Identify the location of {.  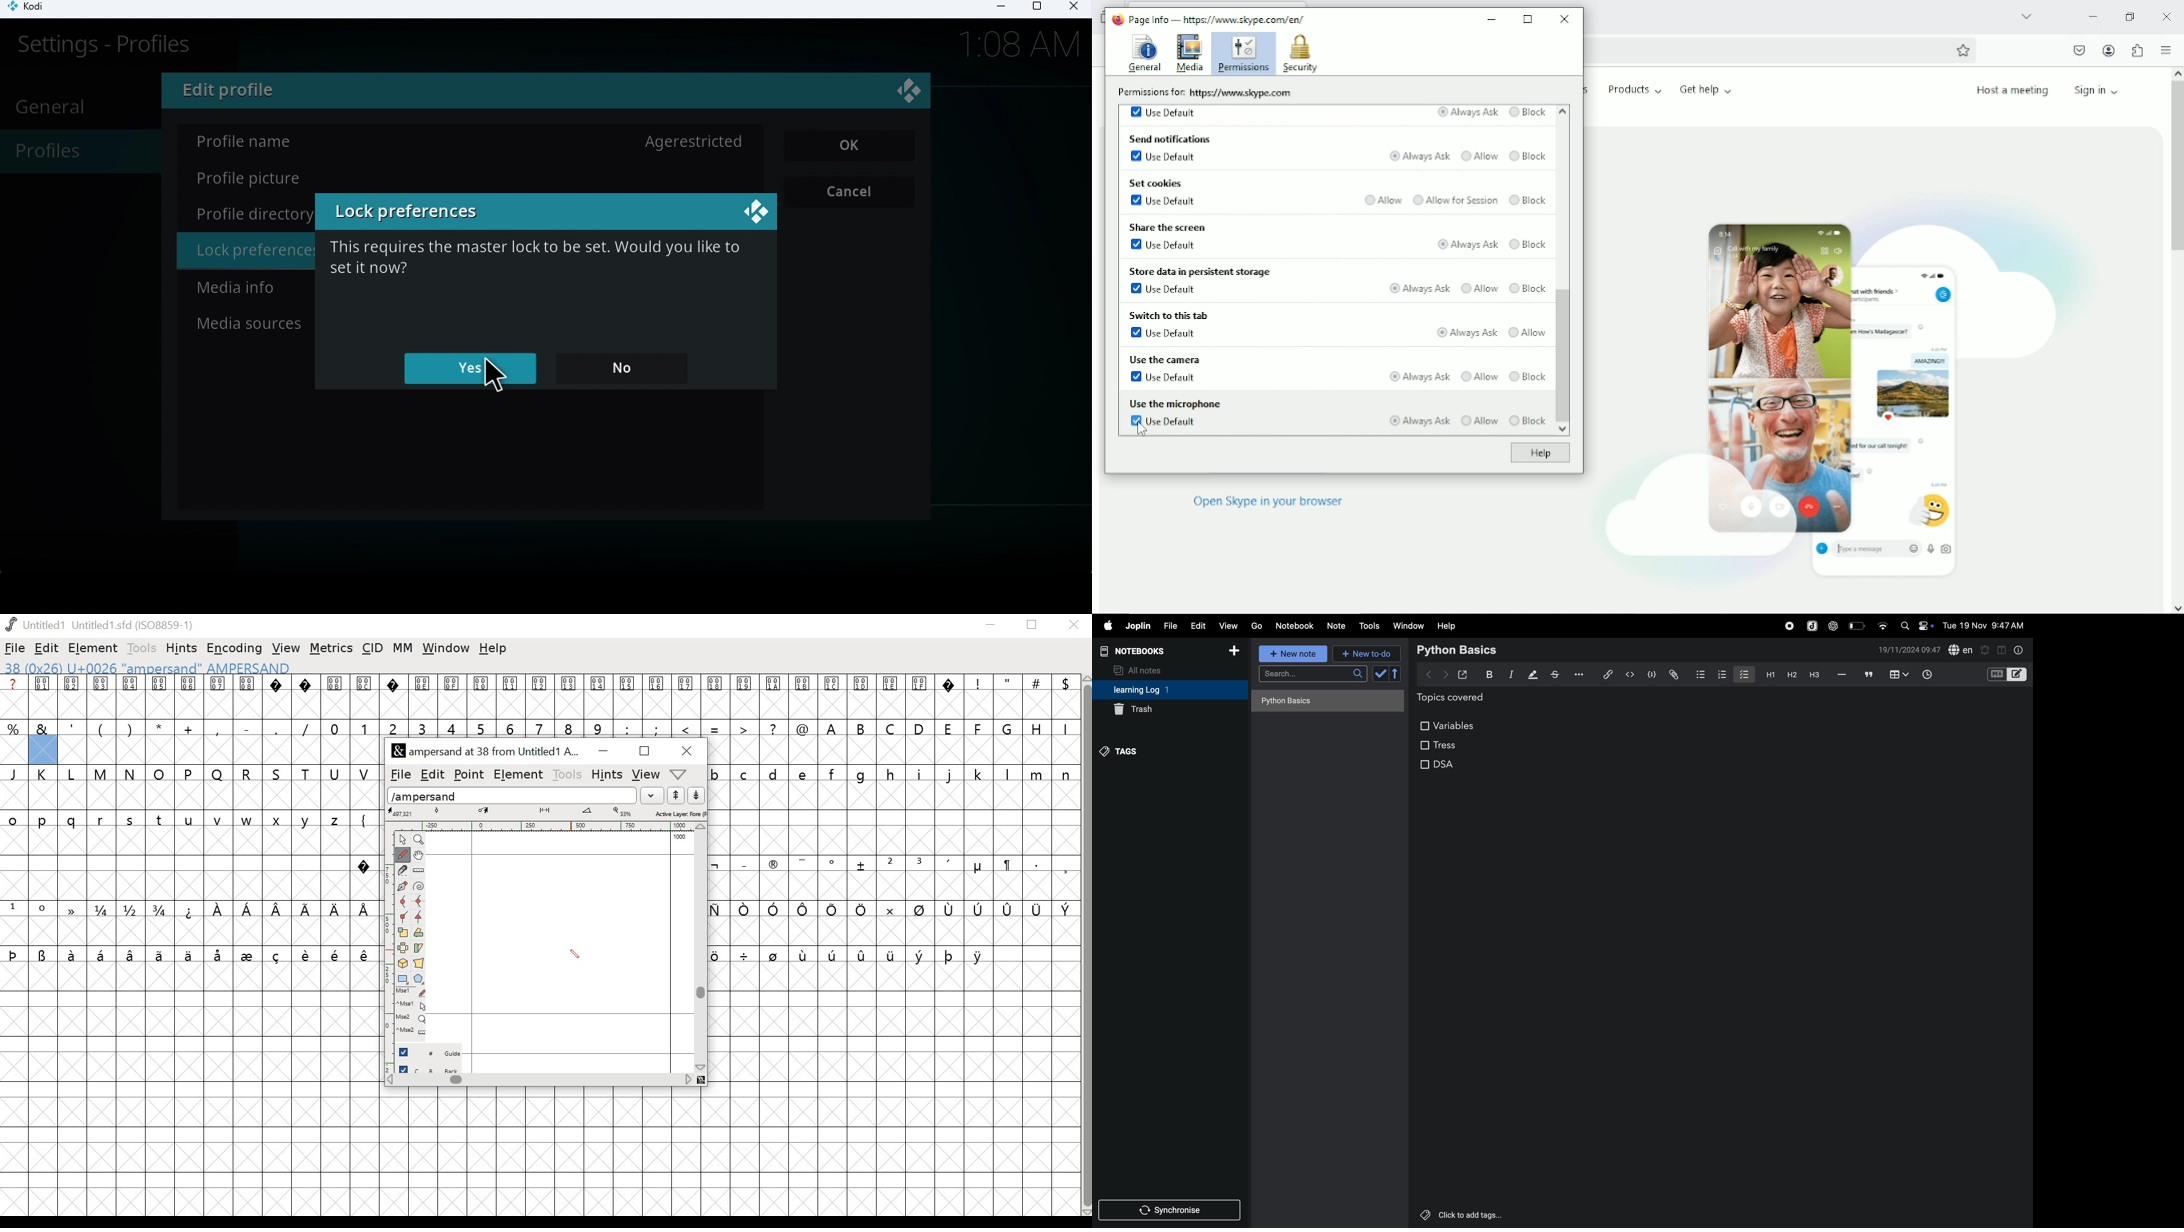
(365, 819).